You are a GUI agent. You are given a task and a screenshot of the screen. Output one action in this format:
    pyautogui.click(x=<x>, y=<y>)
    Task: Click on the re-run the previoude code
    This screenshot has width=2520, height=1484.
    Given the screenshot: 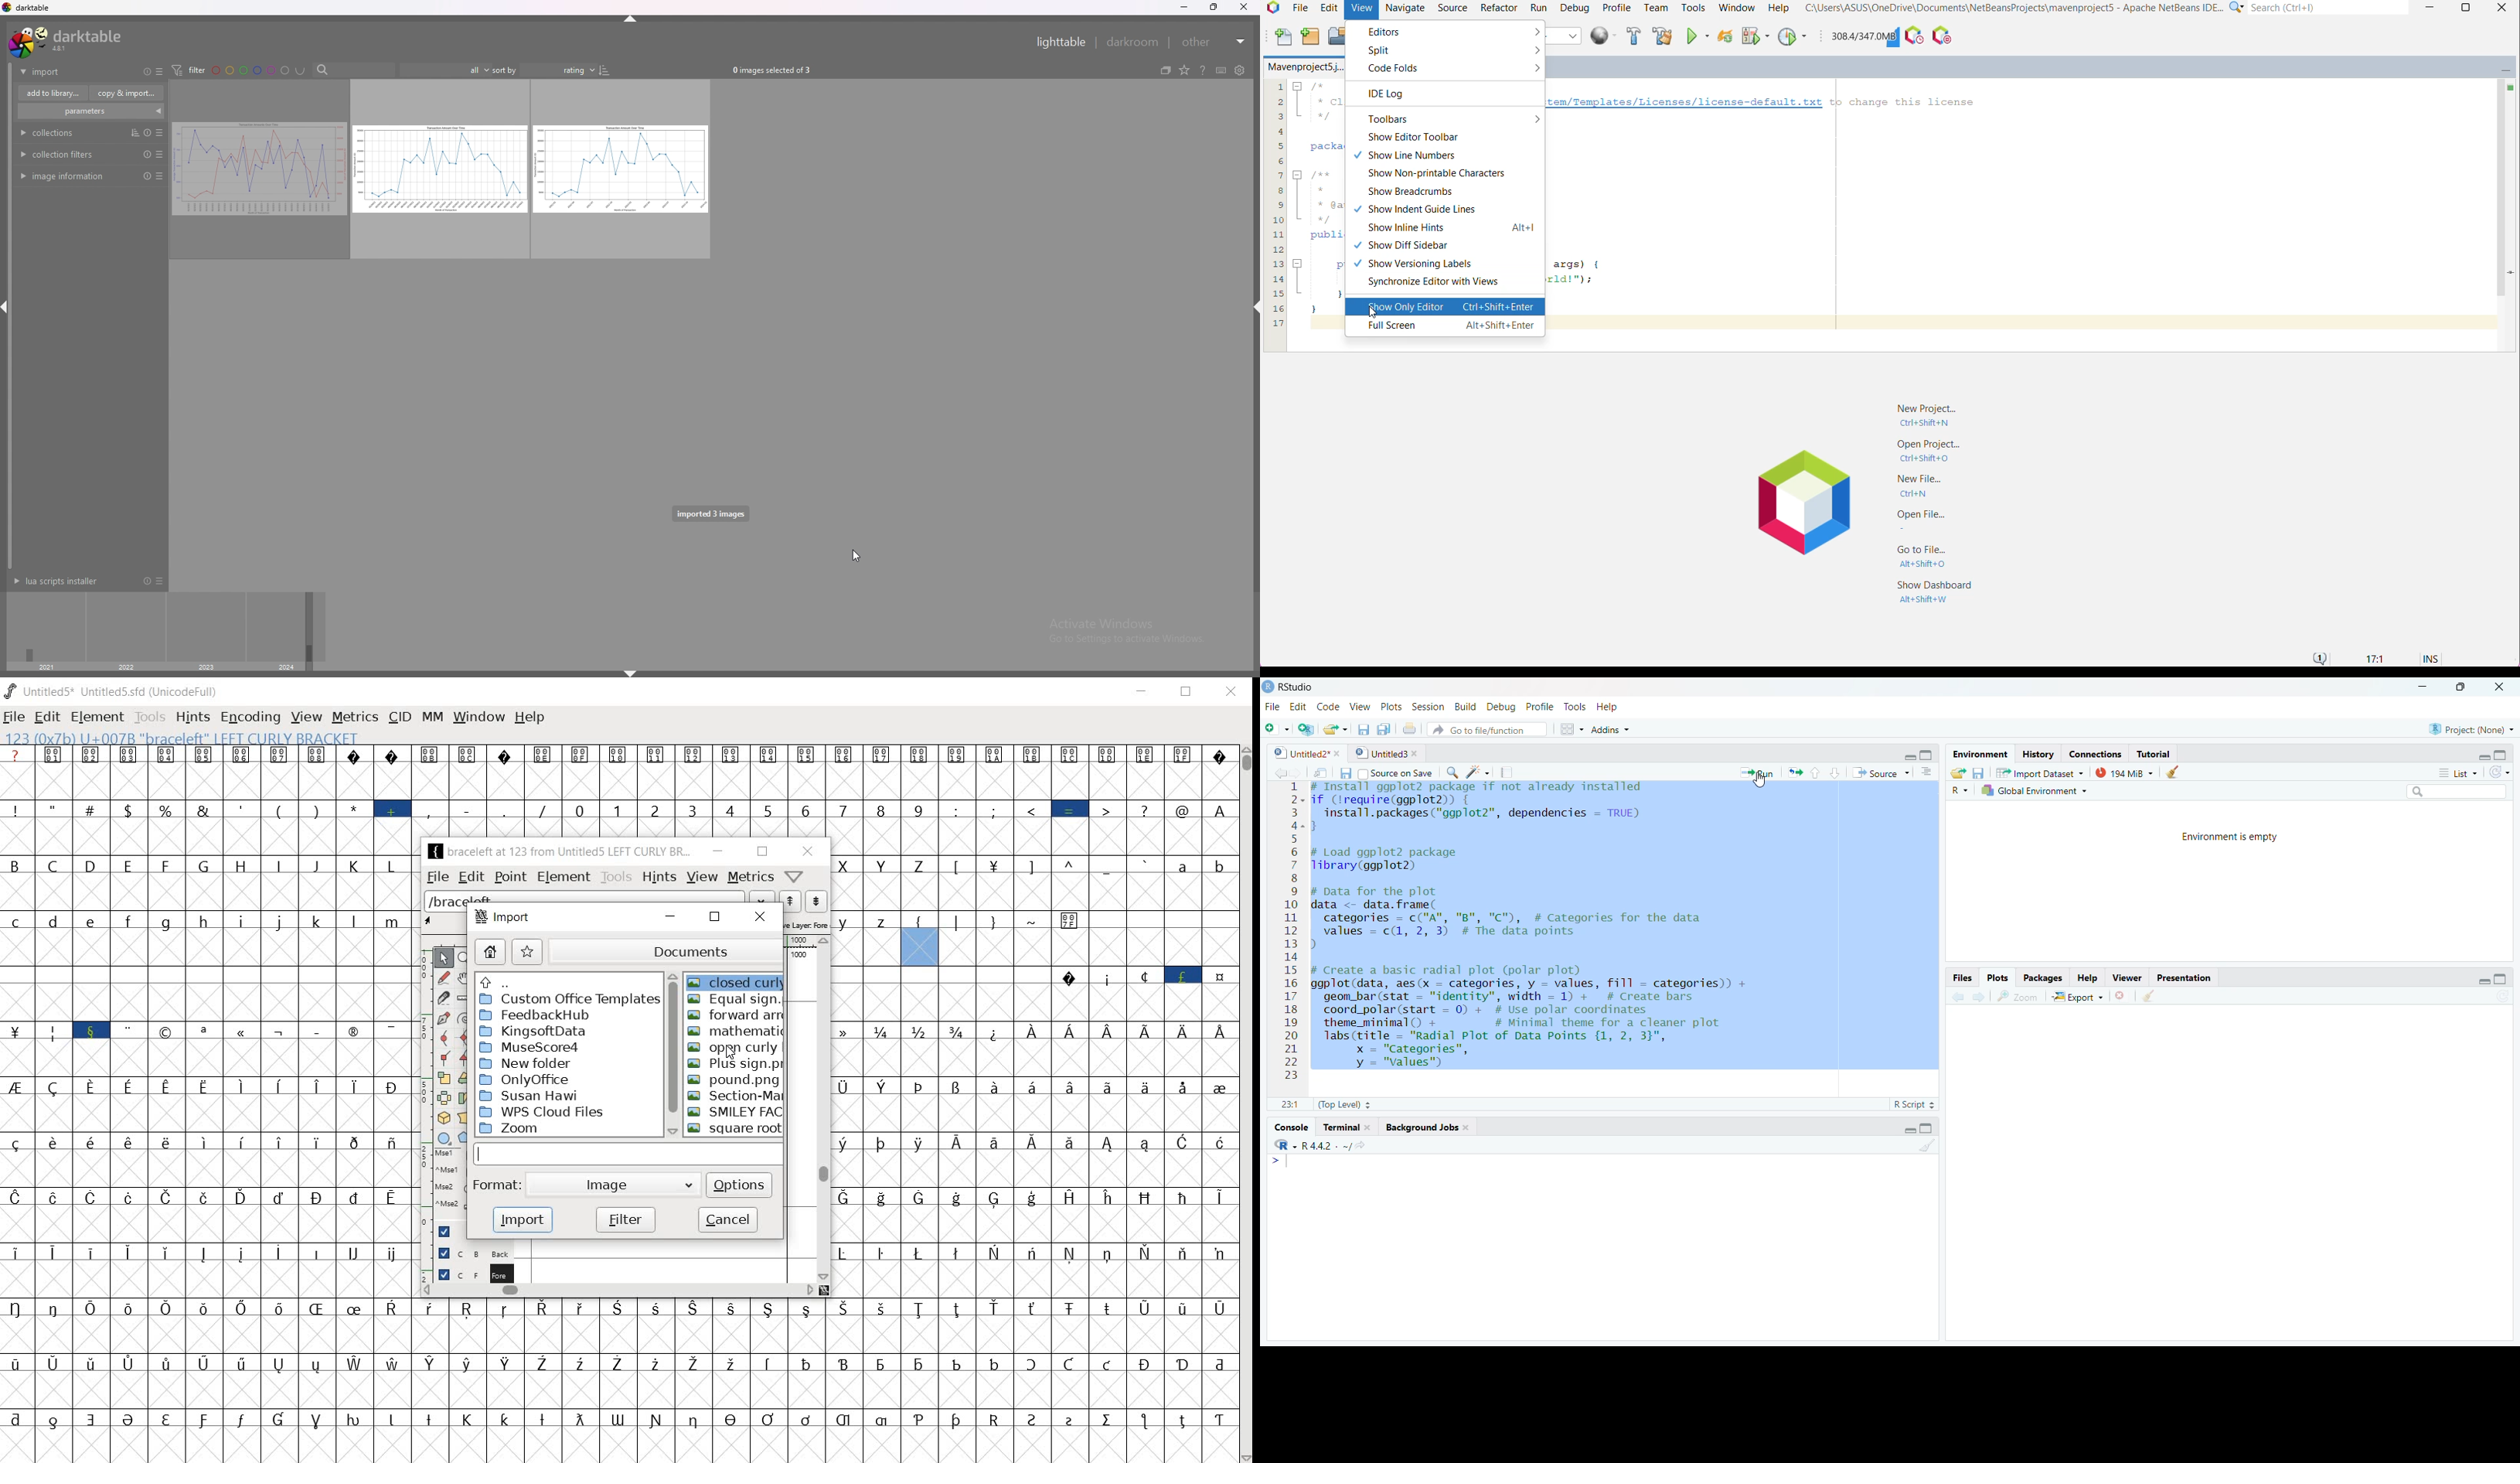 What is the action you would take?
    pyautogui.click(x=1795, y=773)
    